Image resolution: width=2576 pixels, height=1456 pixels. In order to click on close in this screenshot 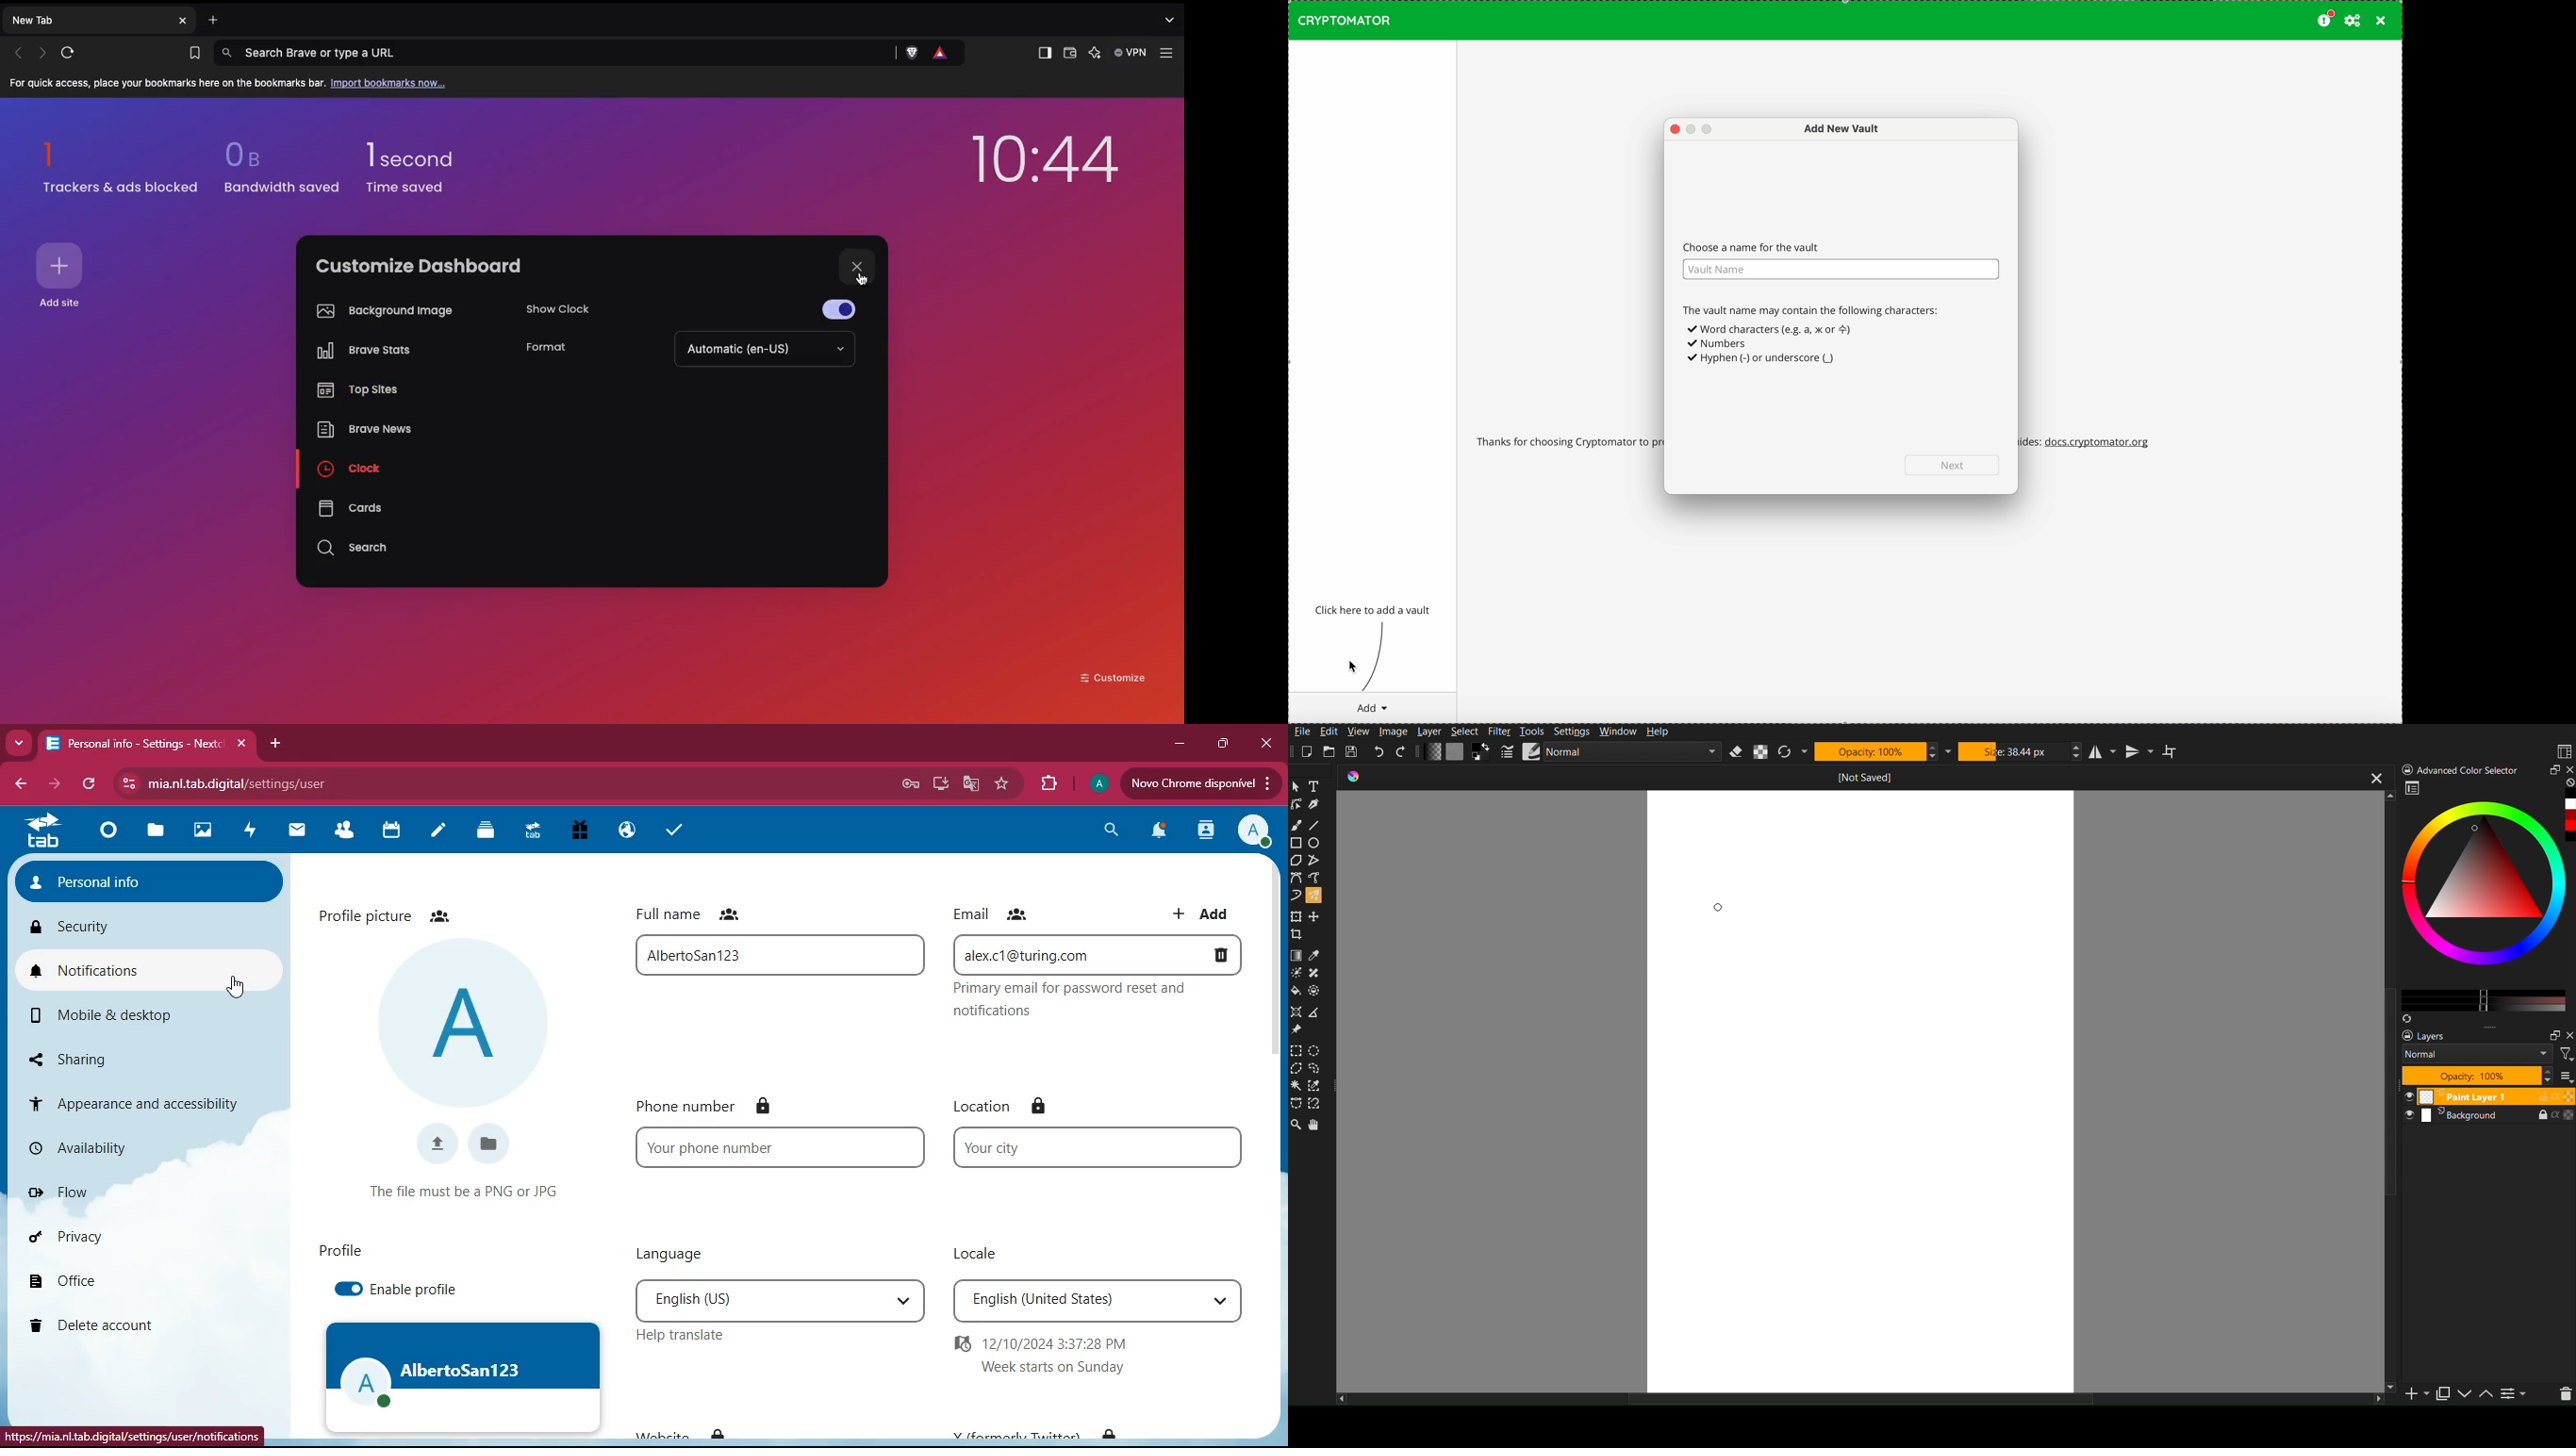, I will do `click(2375, 779)`.